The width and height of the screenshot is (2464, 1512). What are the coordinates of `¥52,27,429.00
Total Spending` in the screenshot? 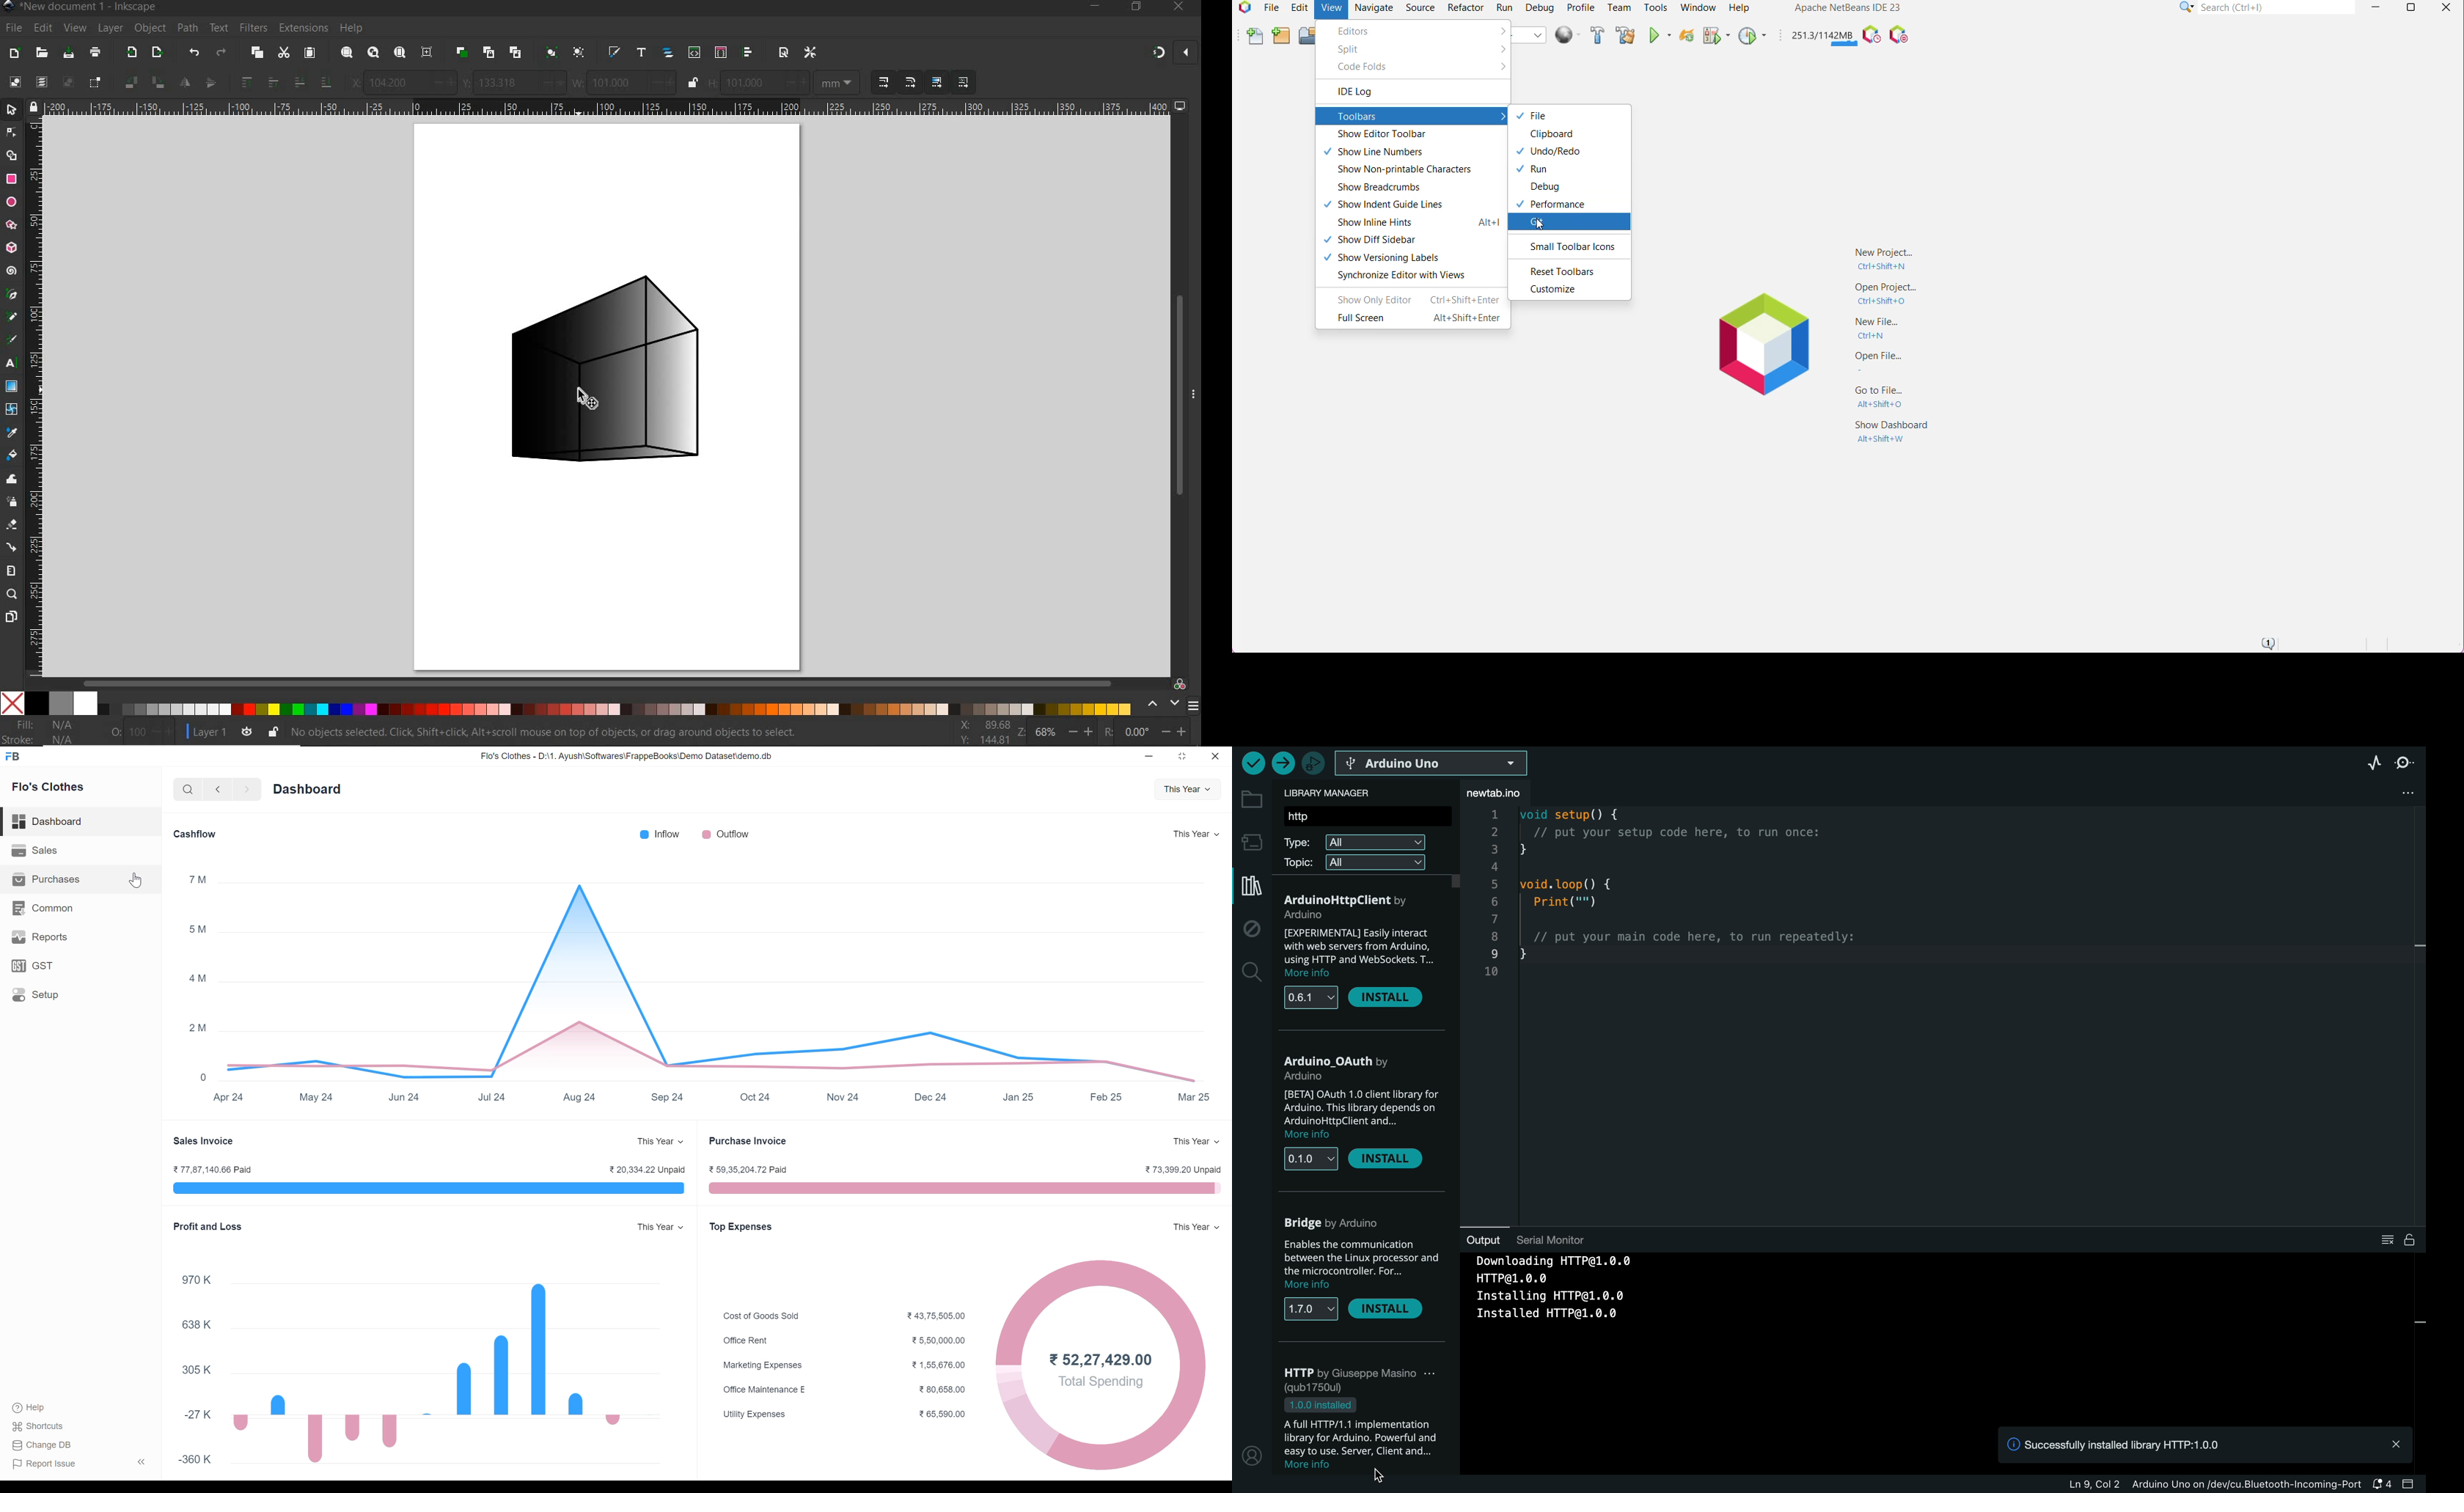 It's located at (1099, 1365).